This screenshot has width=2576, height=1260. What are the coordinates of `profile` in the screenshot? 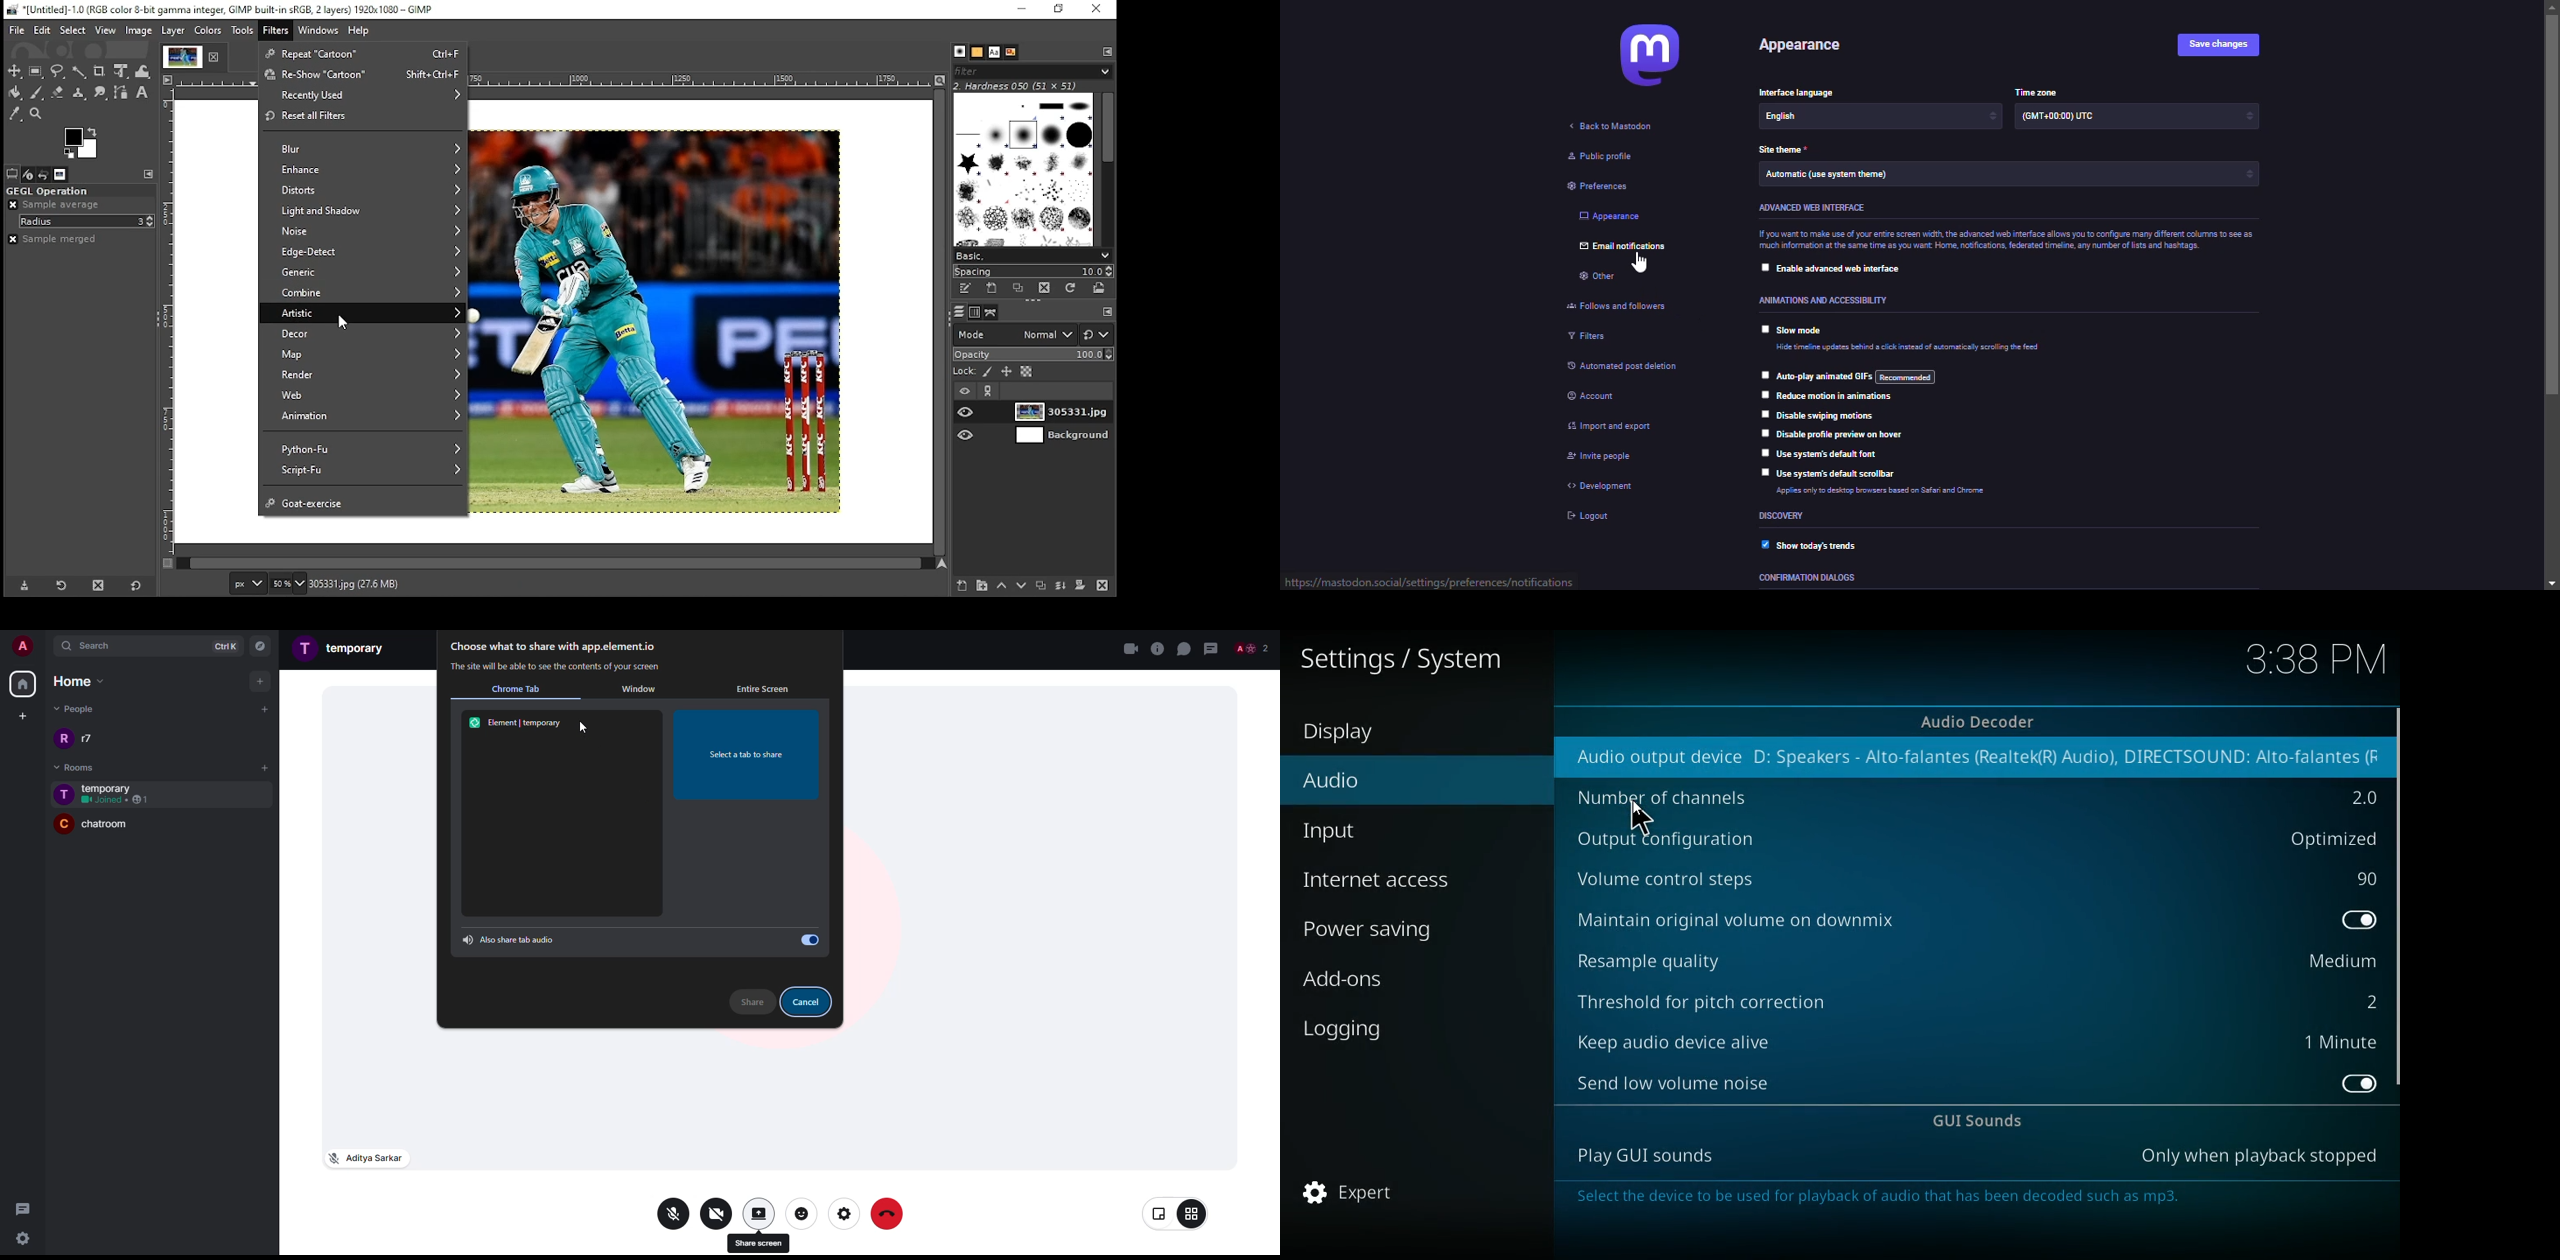 It's located at (306, 647).